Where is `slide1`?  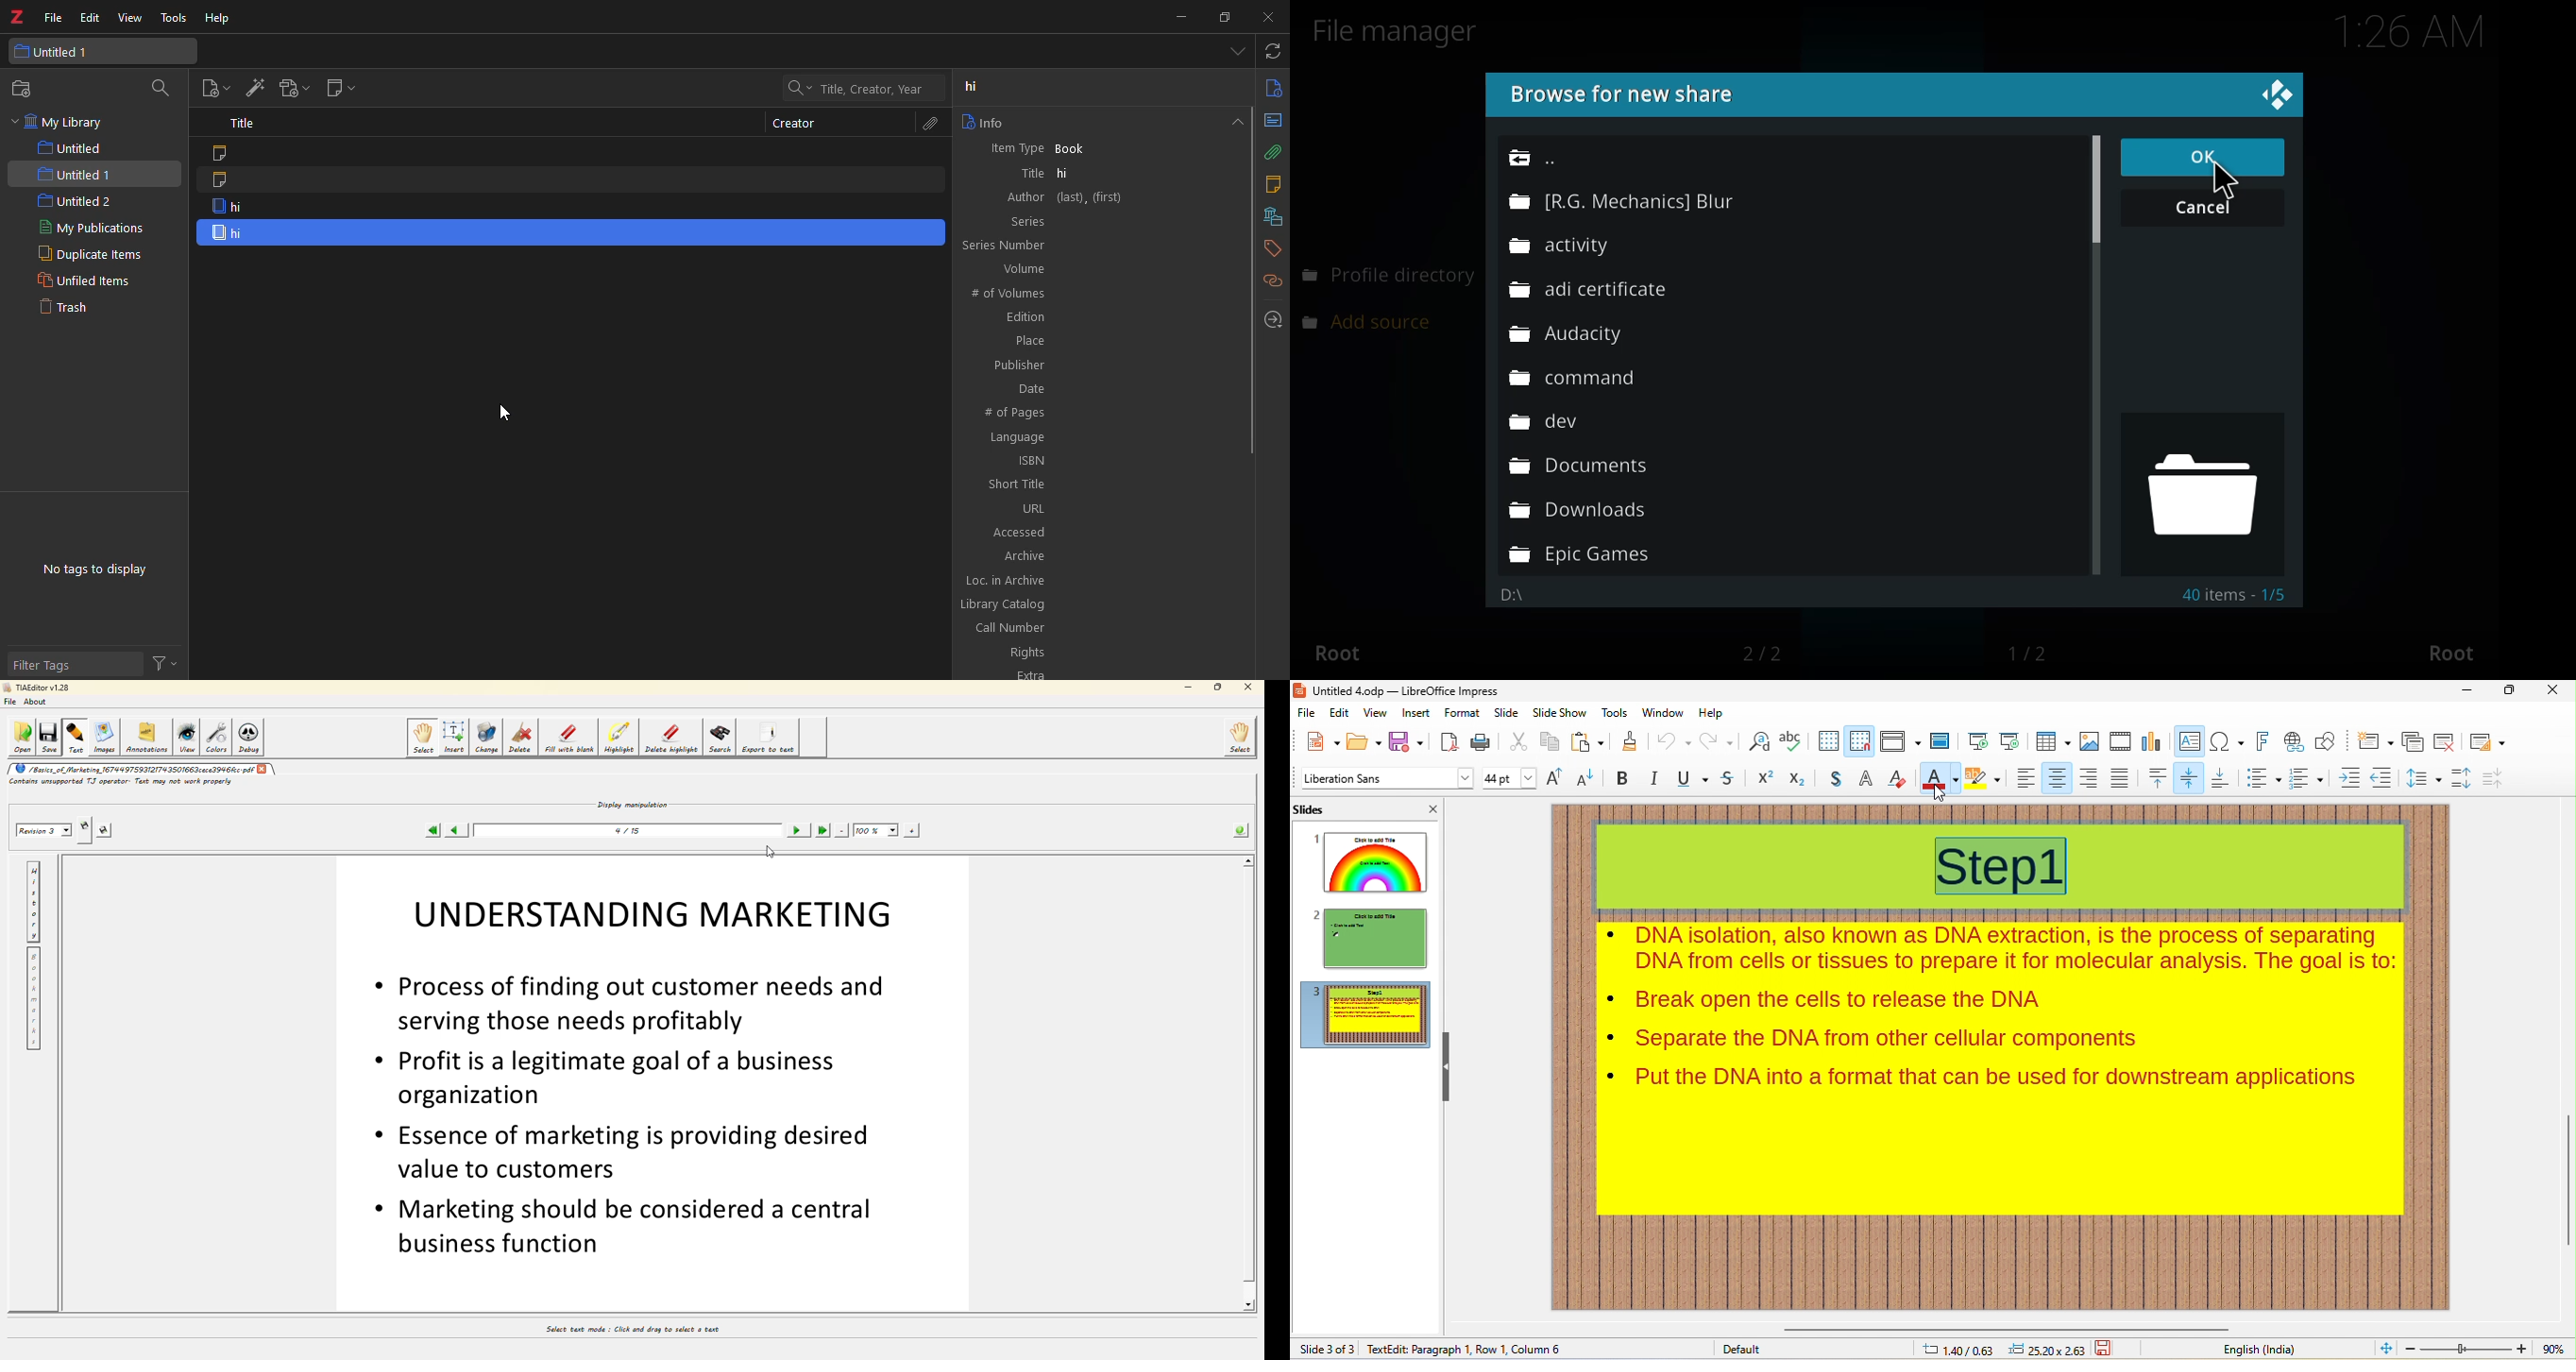 slide1 is located at coordinates (1365, 861).